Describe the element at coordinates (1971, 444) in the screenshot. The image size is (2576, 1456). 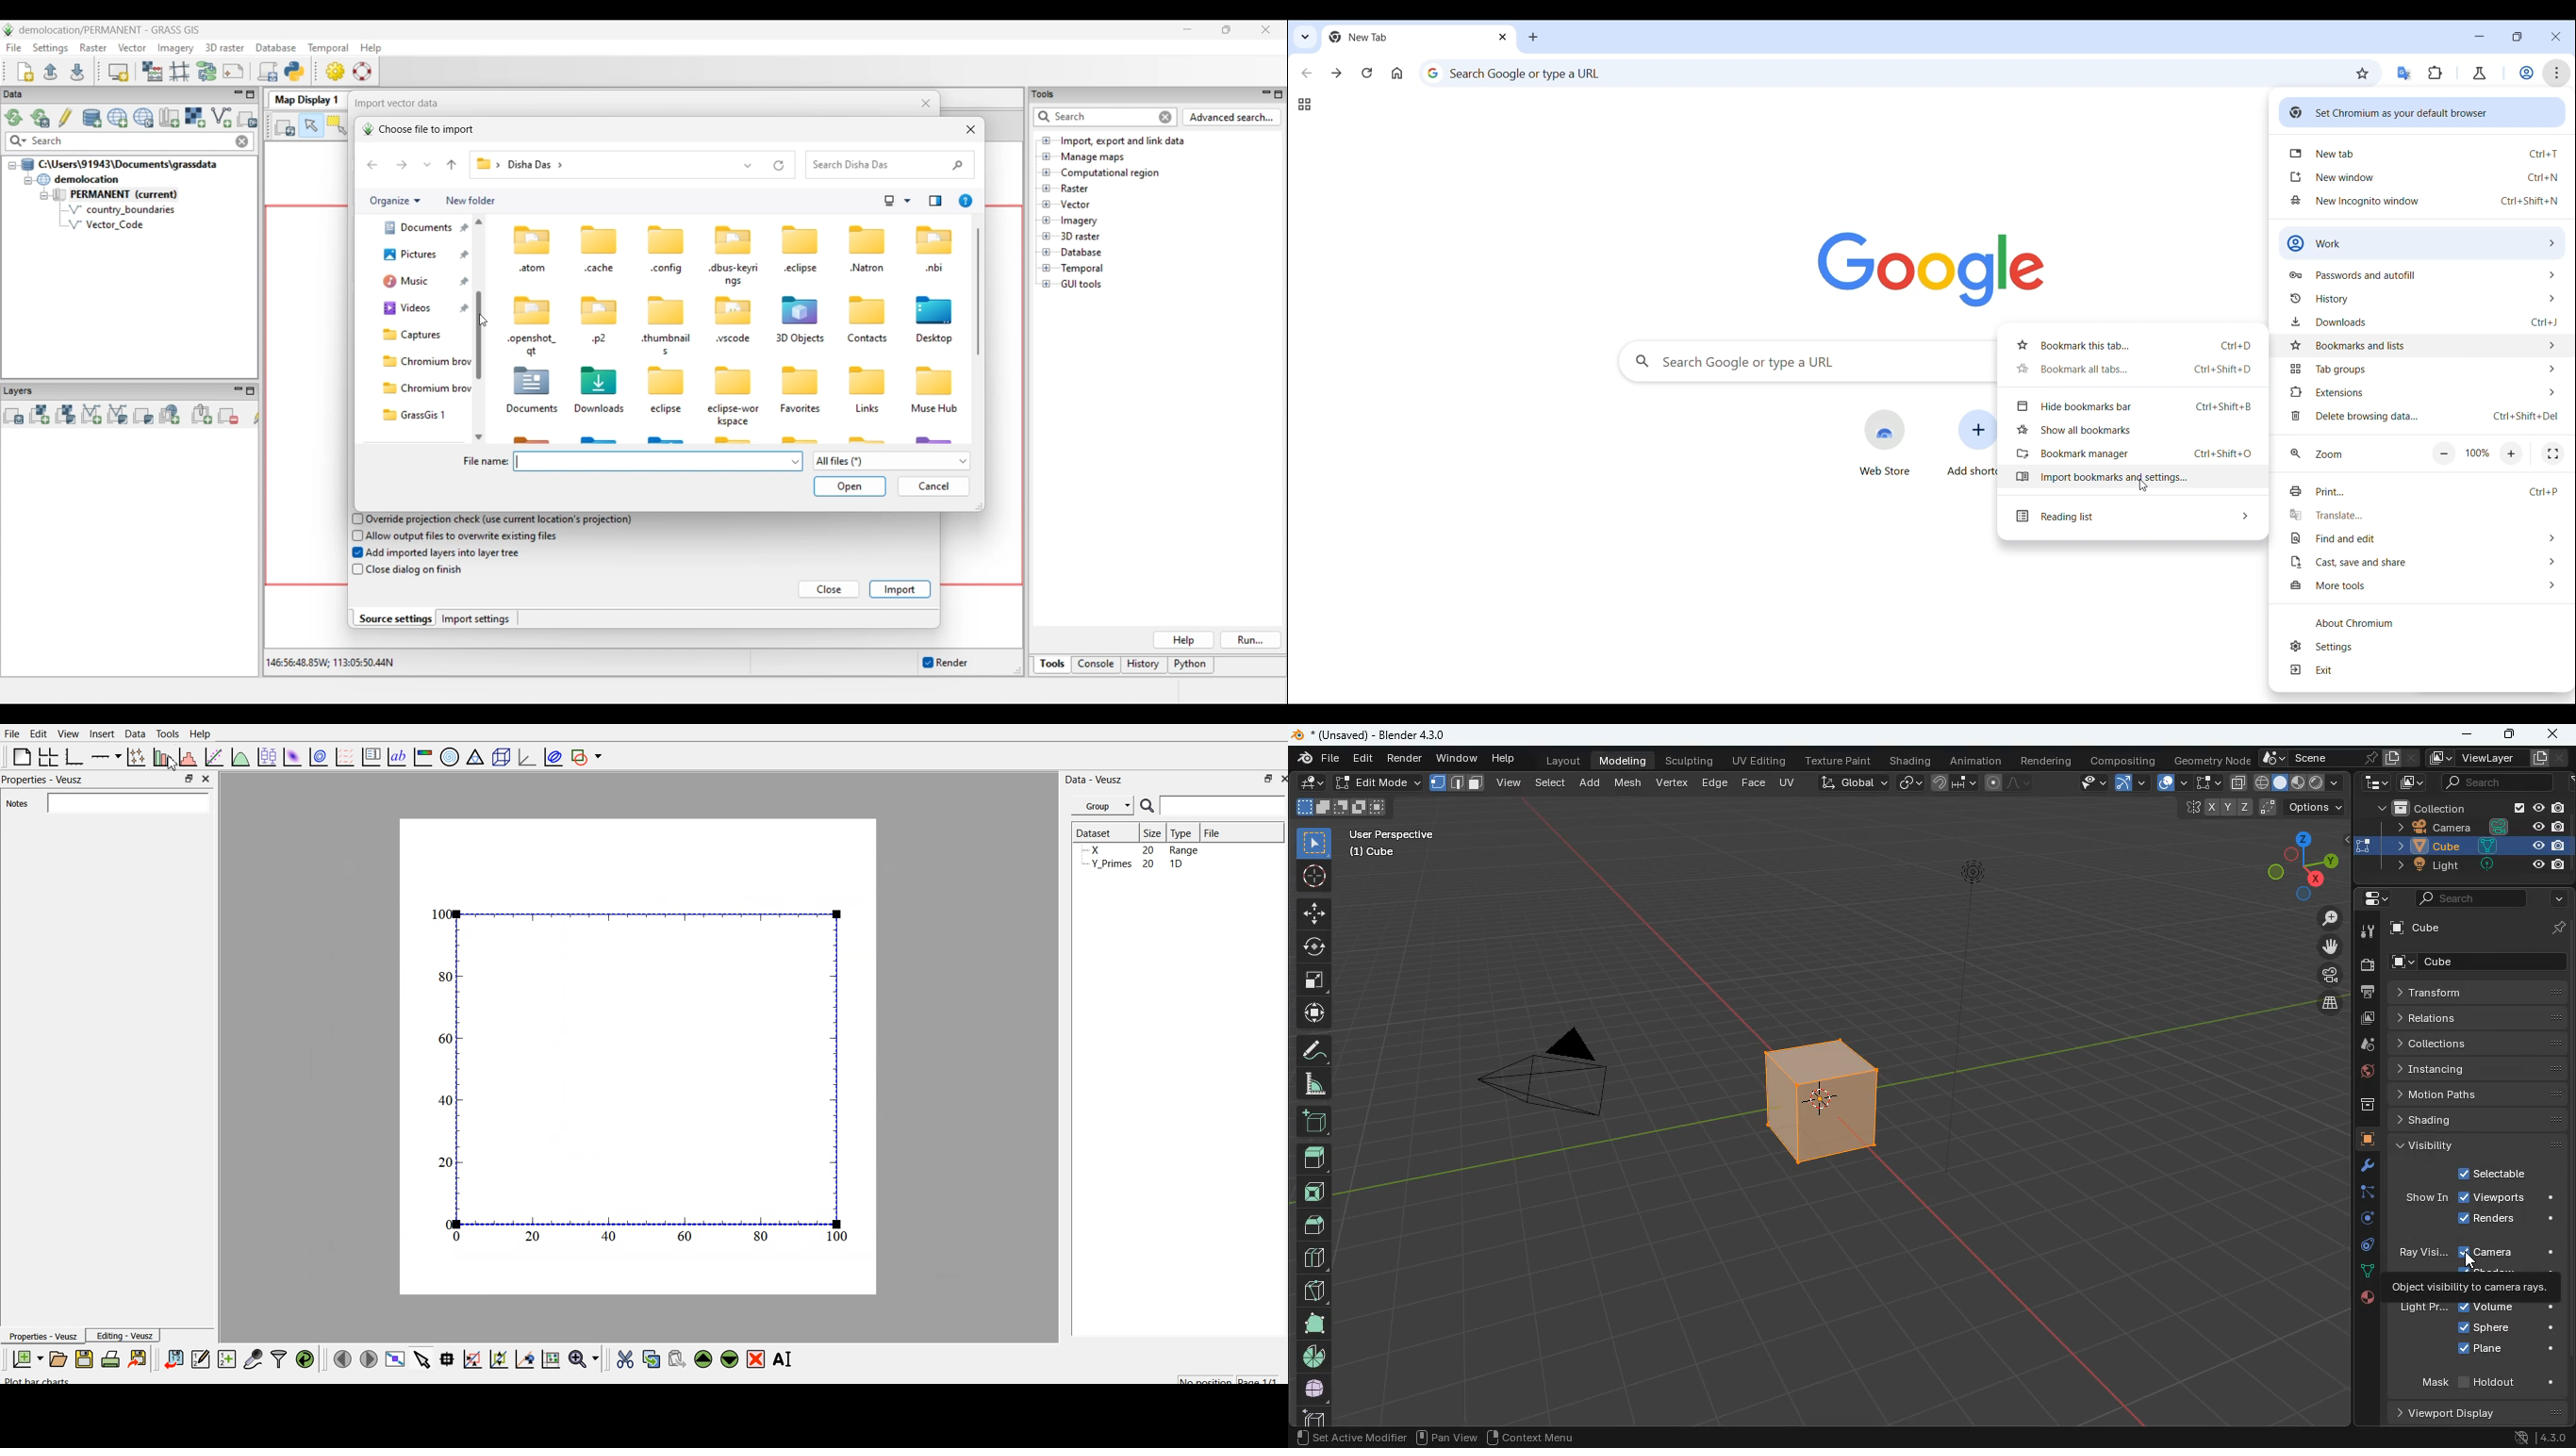
I see `Add shortcut` at that location.